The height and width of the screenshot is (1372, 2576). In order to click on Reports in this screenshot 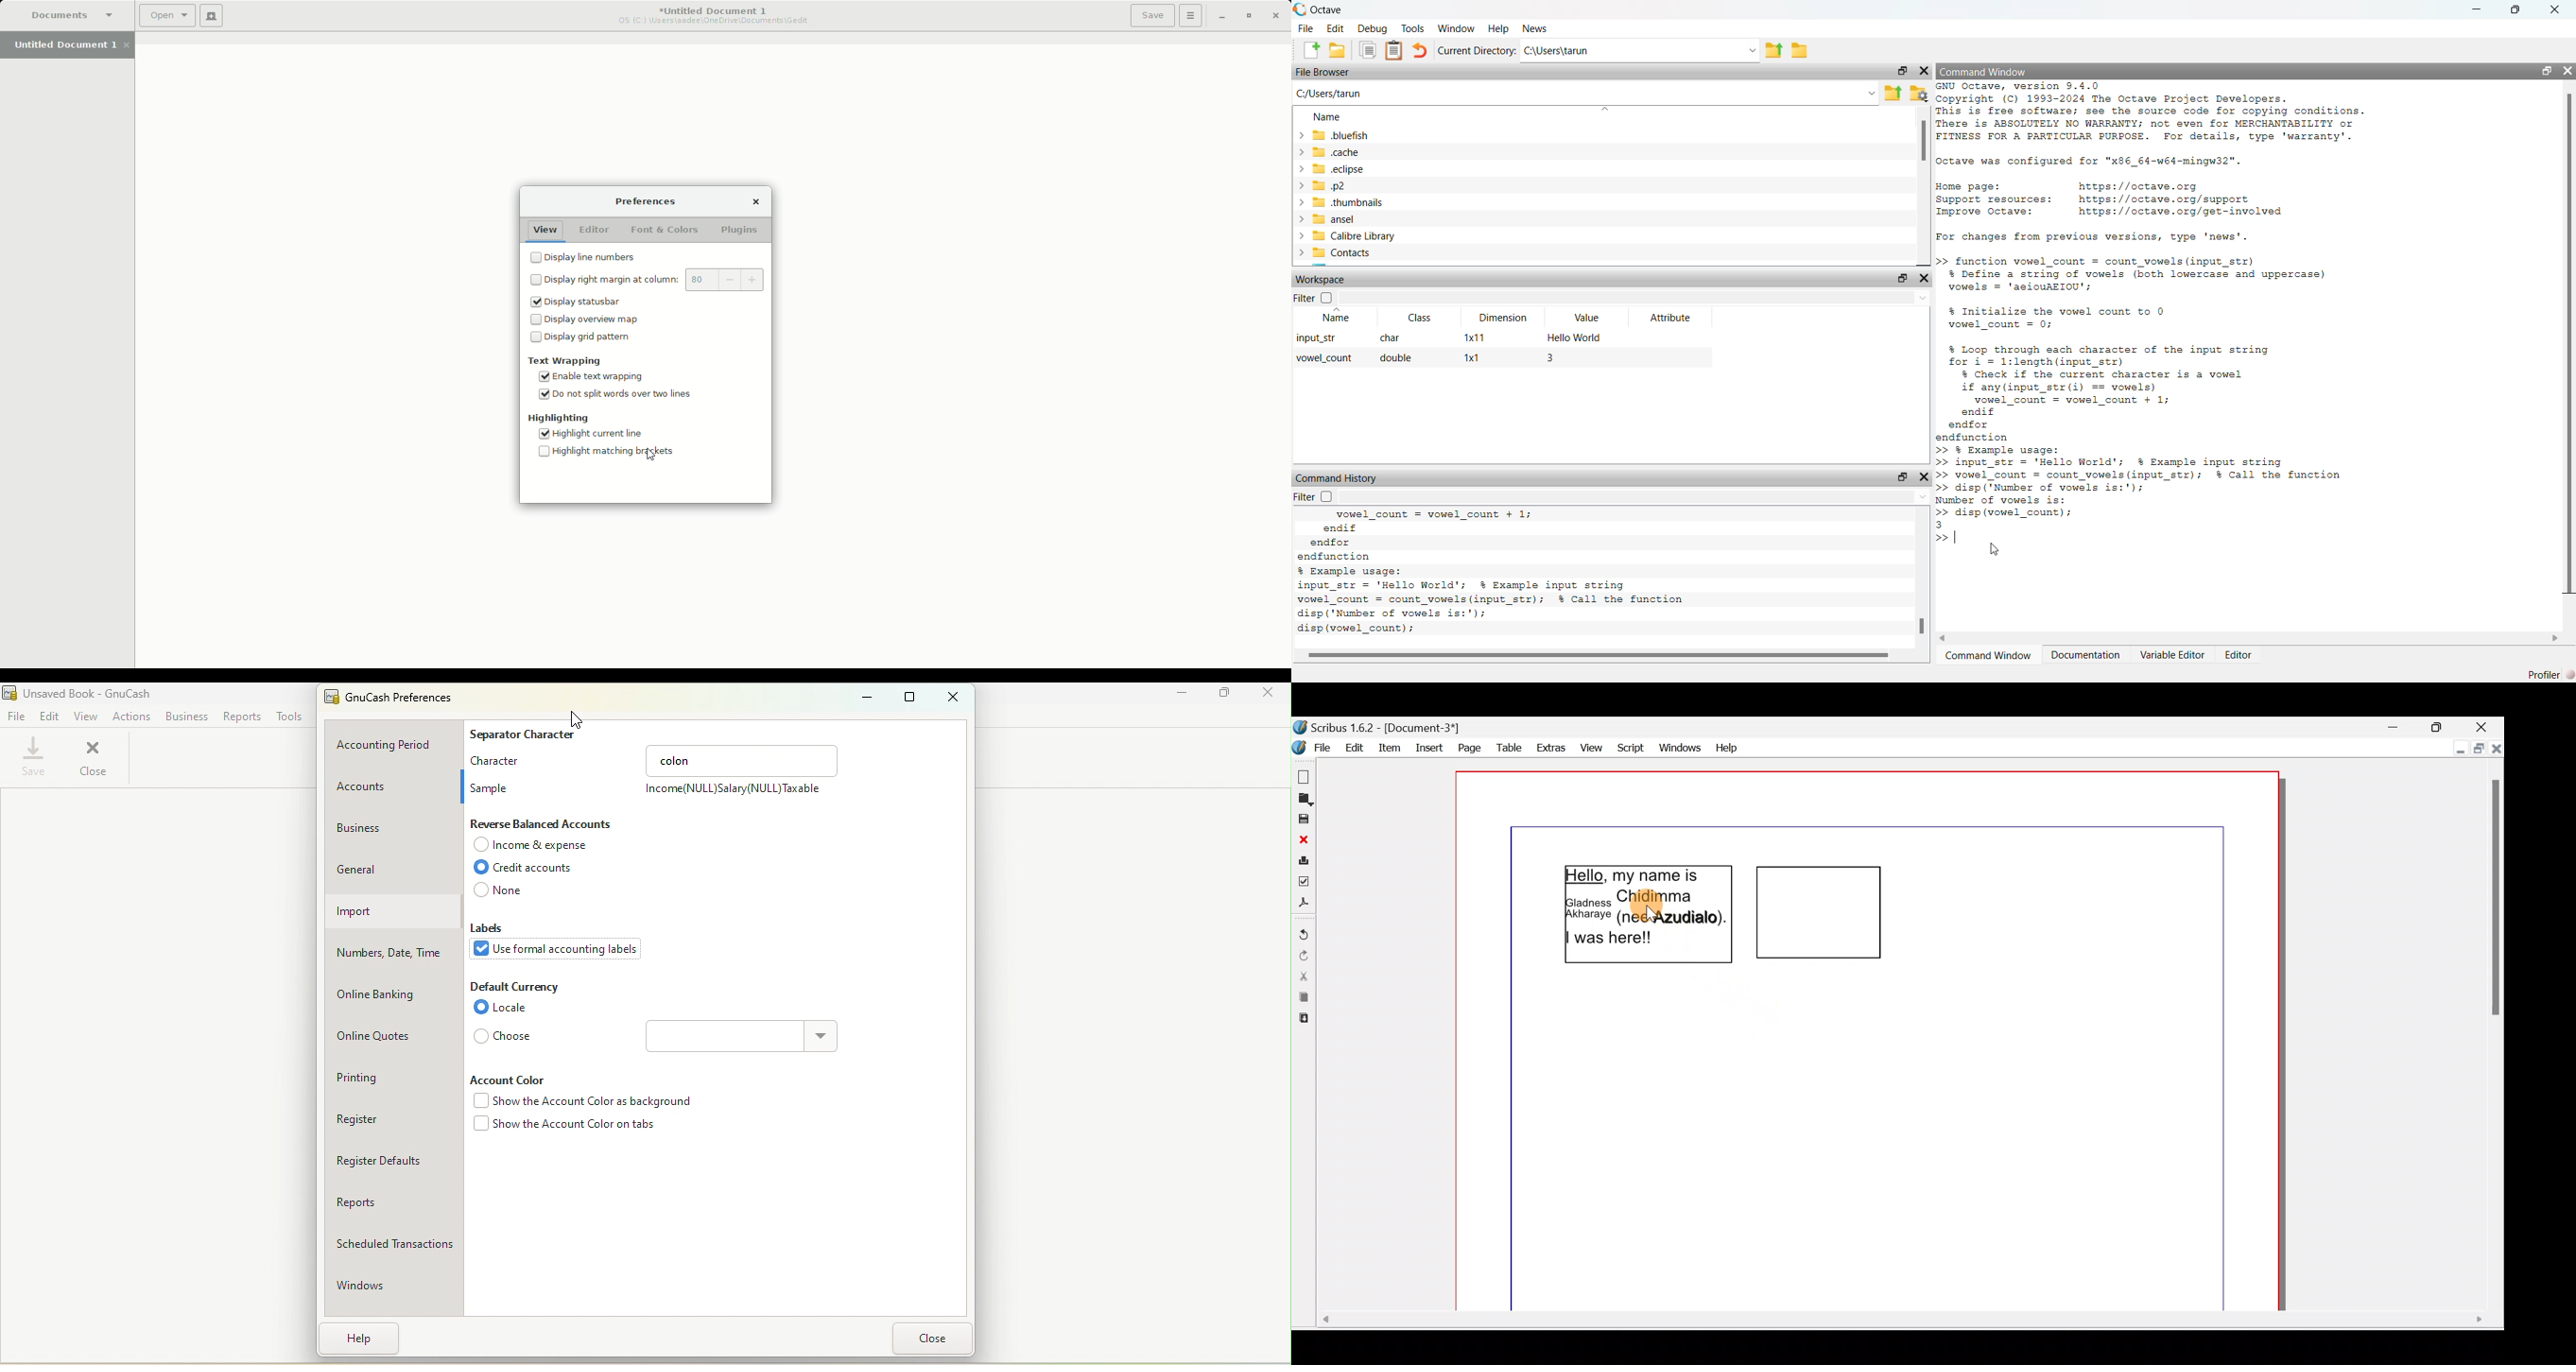, I will do `click(243, 717)`.